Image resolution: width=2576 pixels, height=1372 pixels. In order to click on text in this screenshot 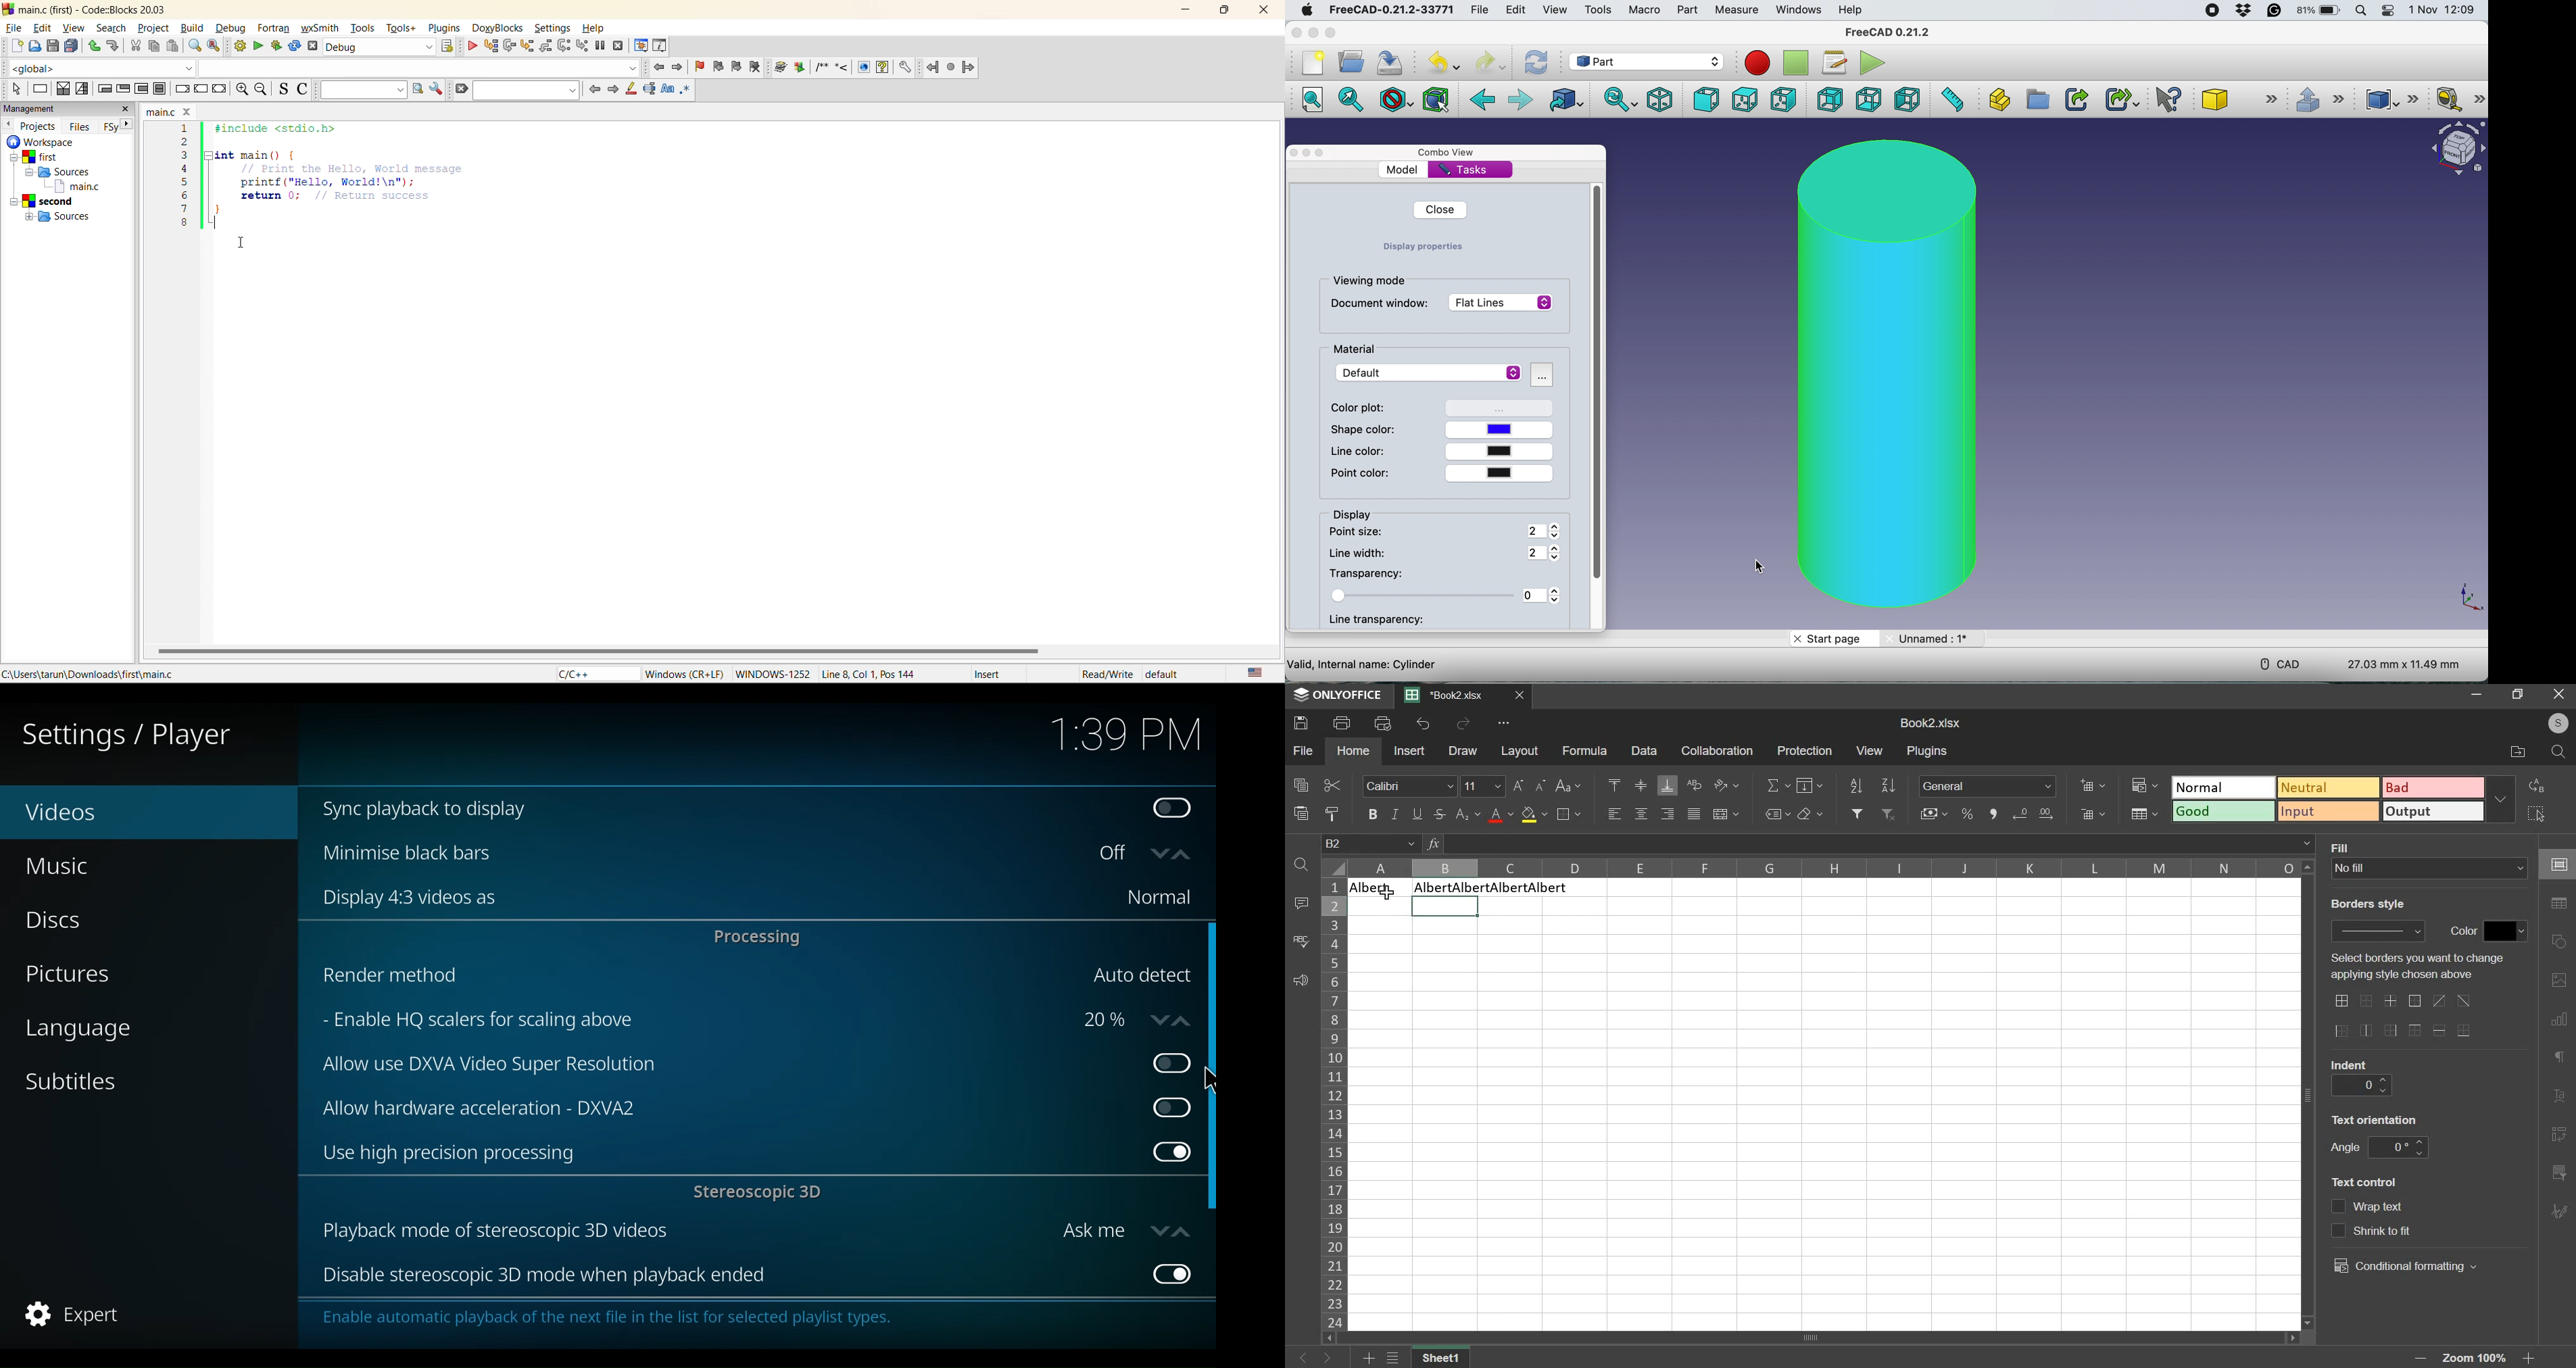, I will do `click(2366, 903)`.